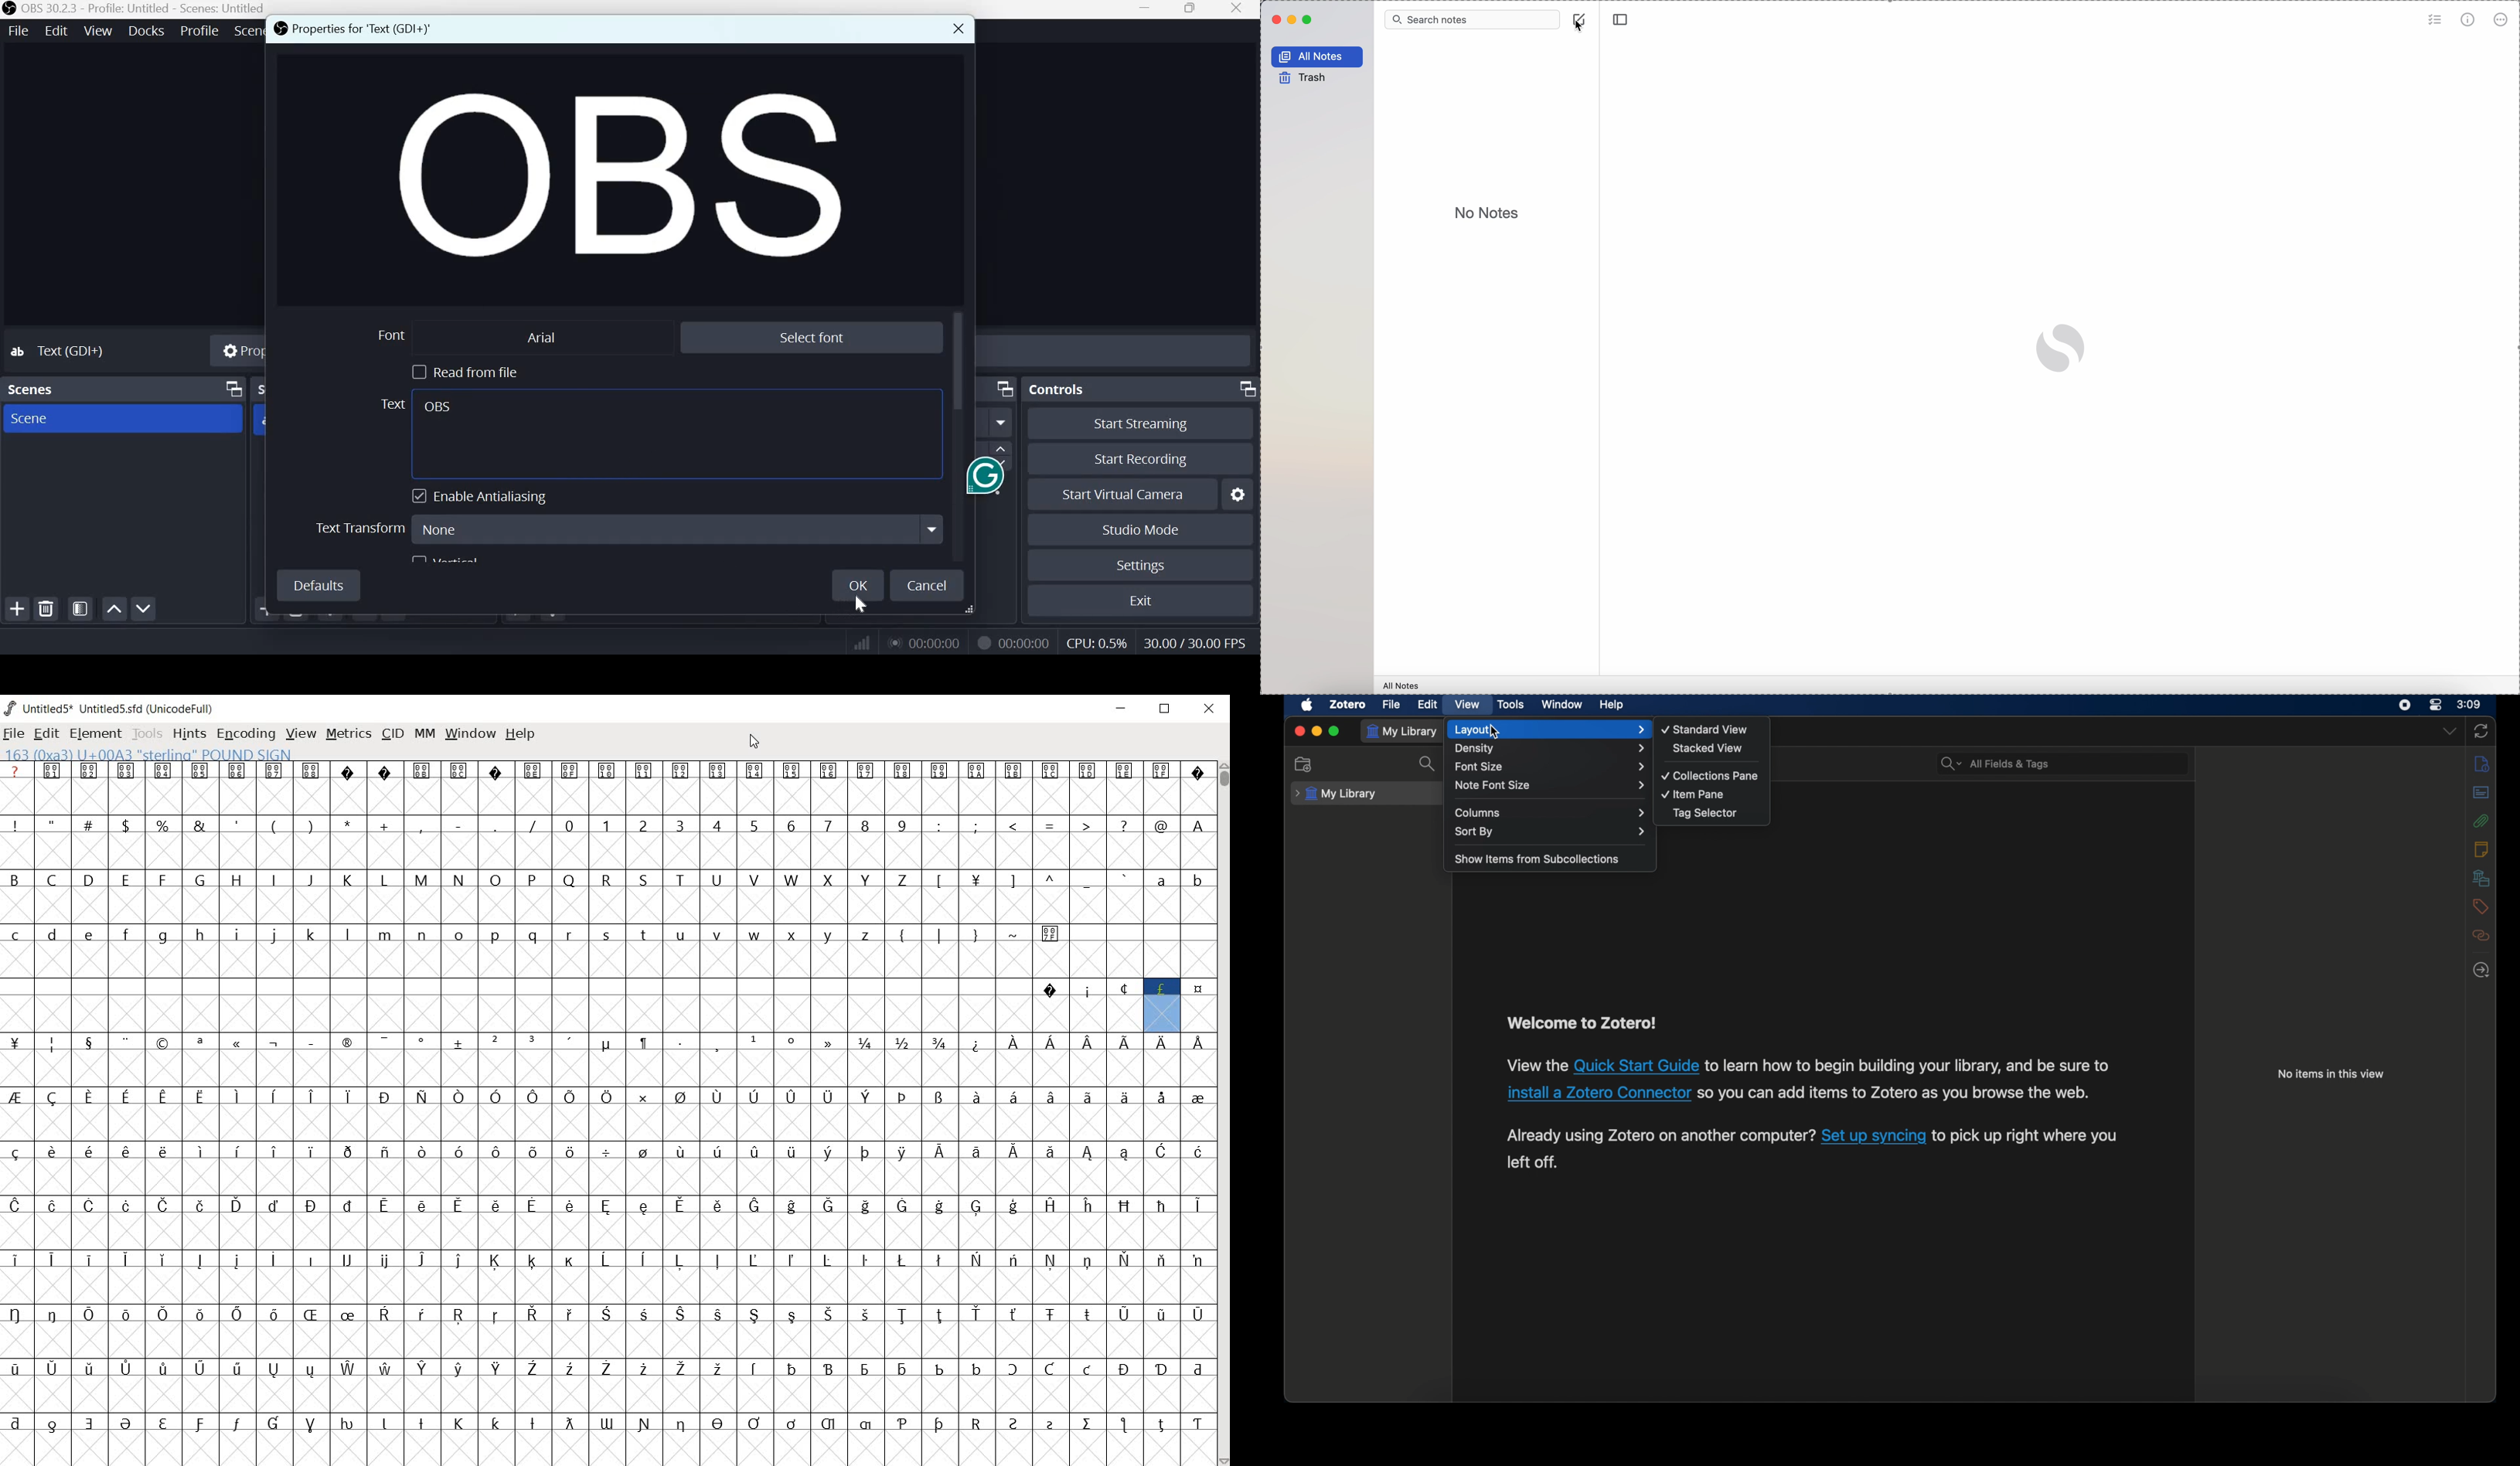 The height and width of the screenshot is (1484, 2520). Describe the element at coordinates (1144, 601) in the screenshot. I see `Exit` at that location.